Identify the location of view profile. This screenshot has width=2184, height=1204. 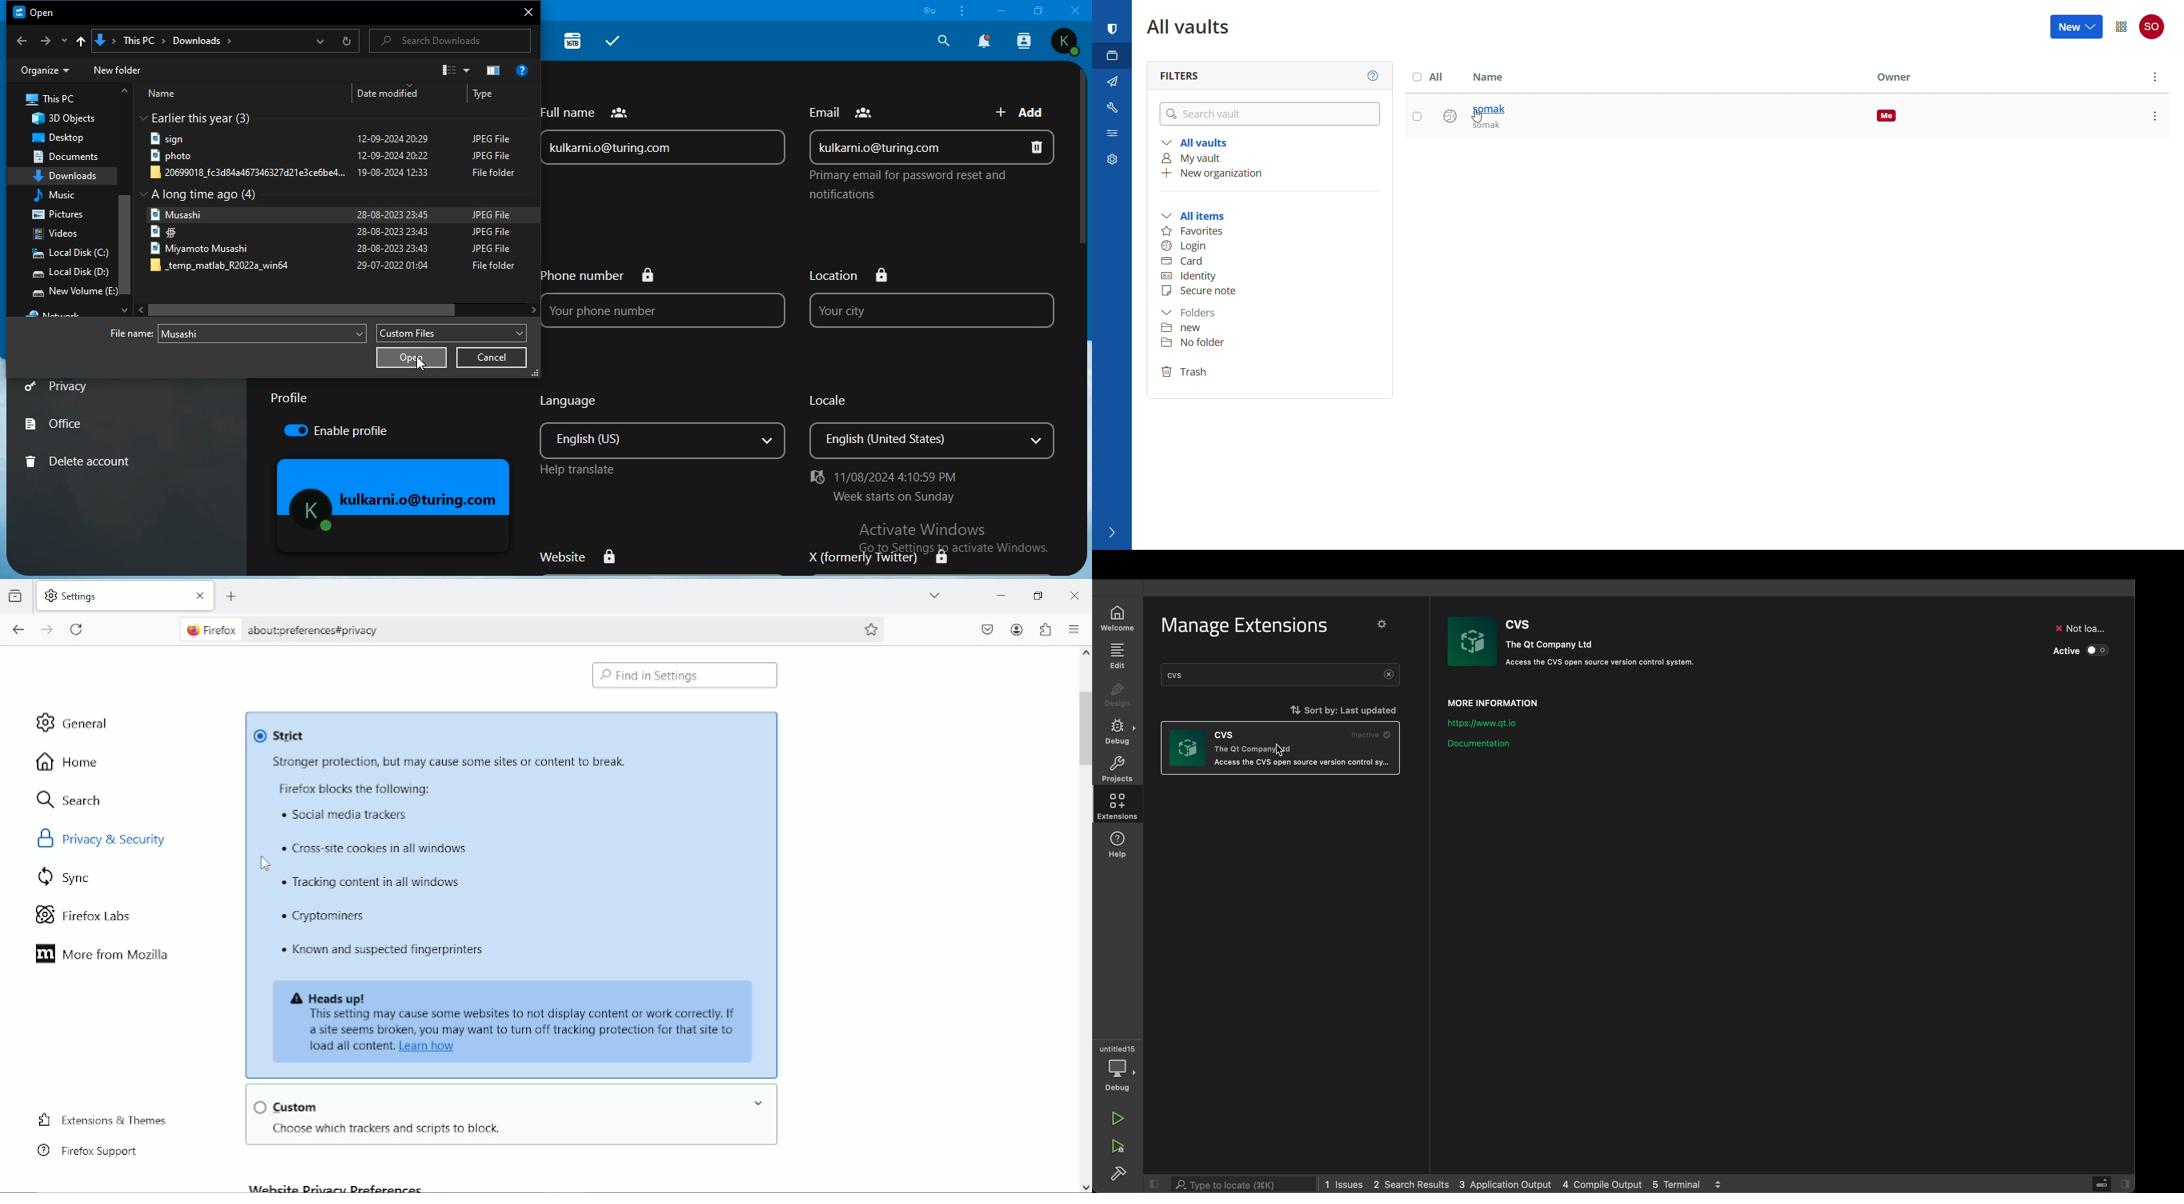
(1066, 42).